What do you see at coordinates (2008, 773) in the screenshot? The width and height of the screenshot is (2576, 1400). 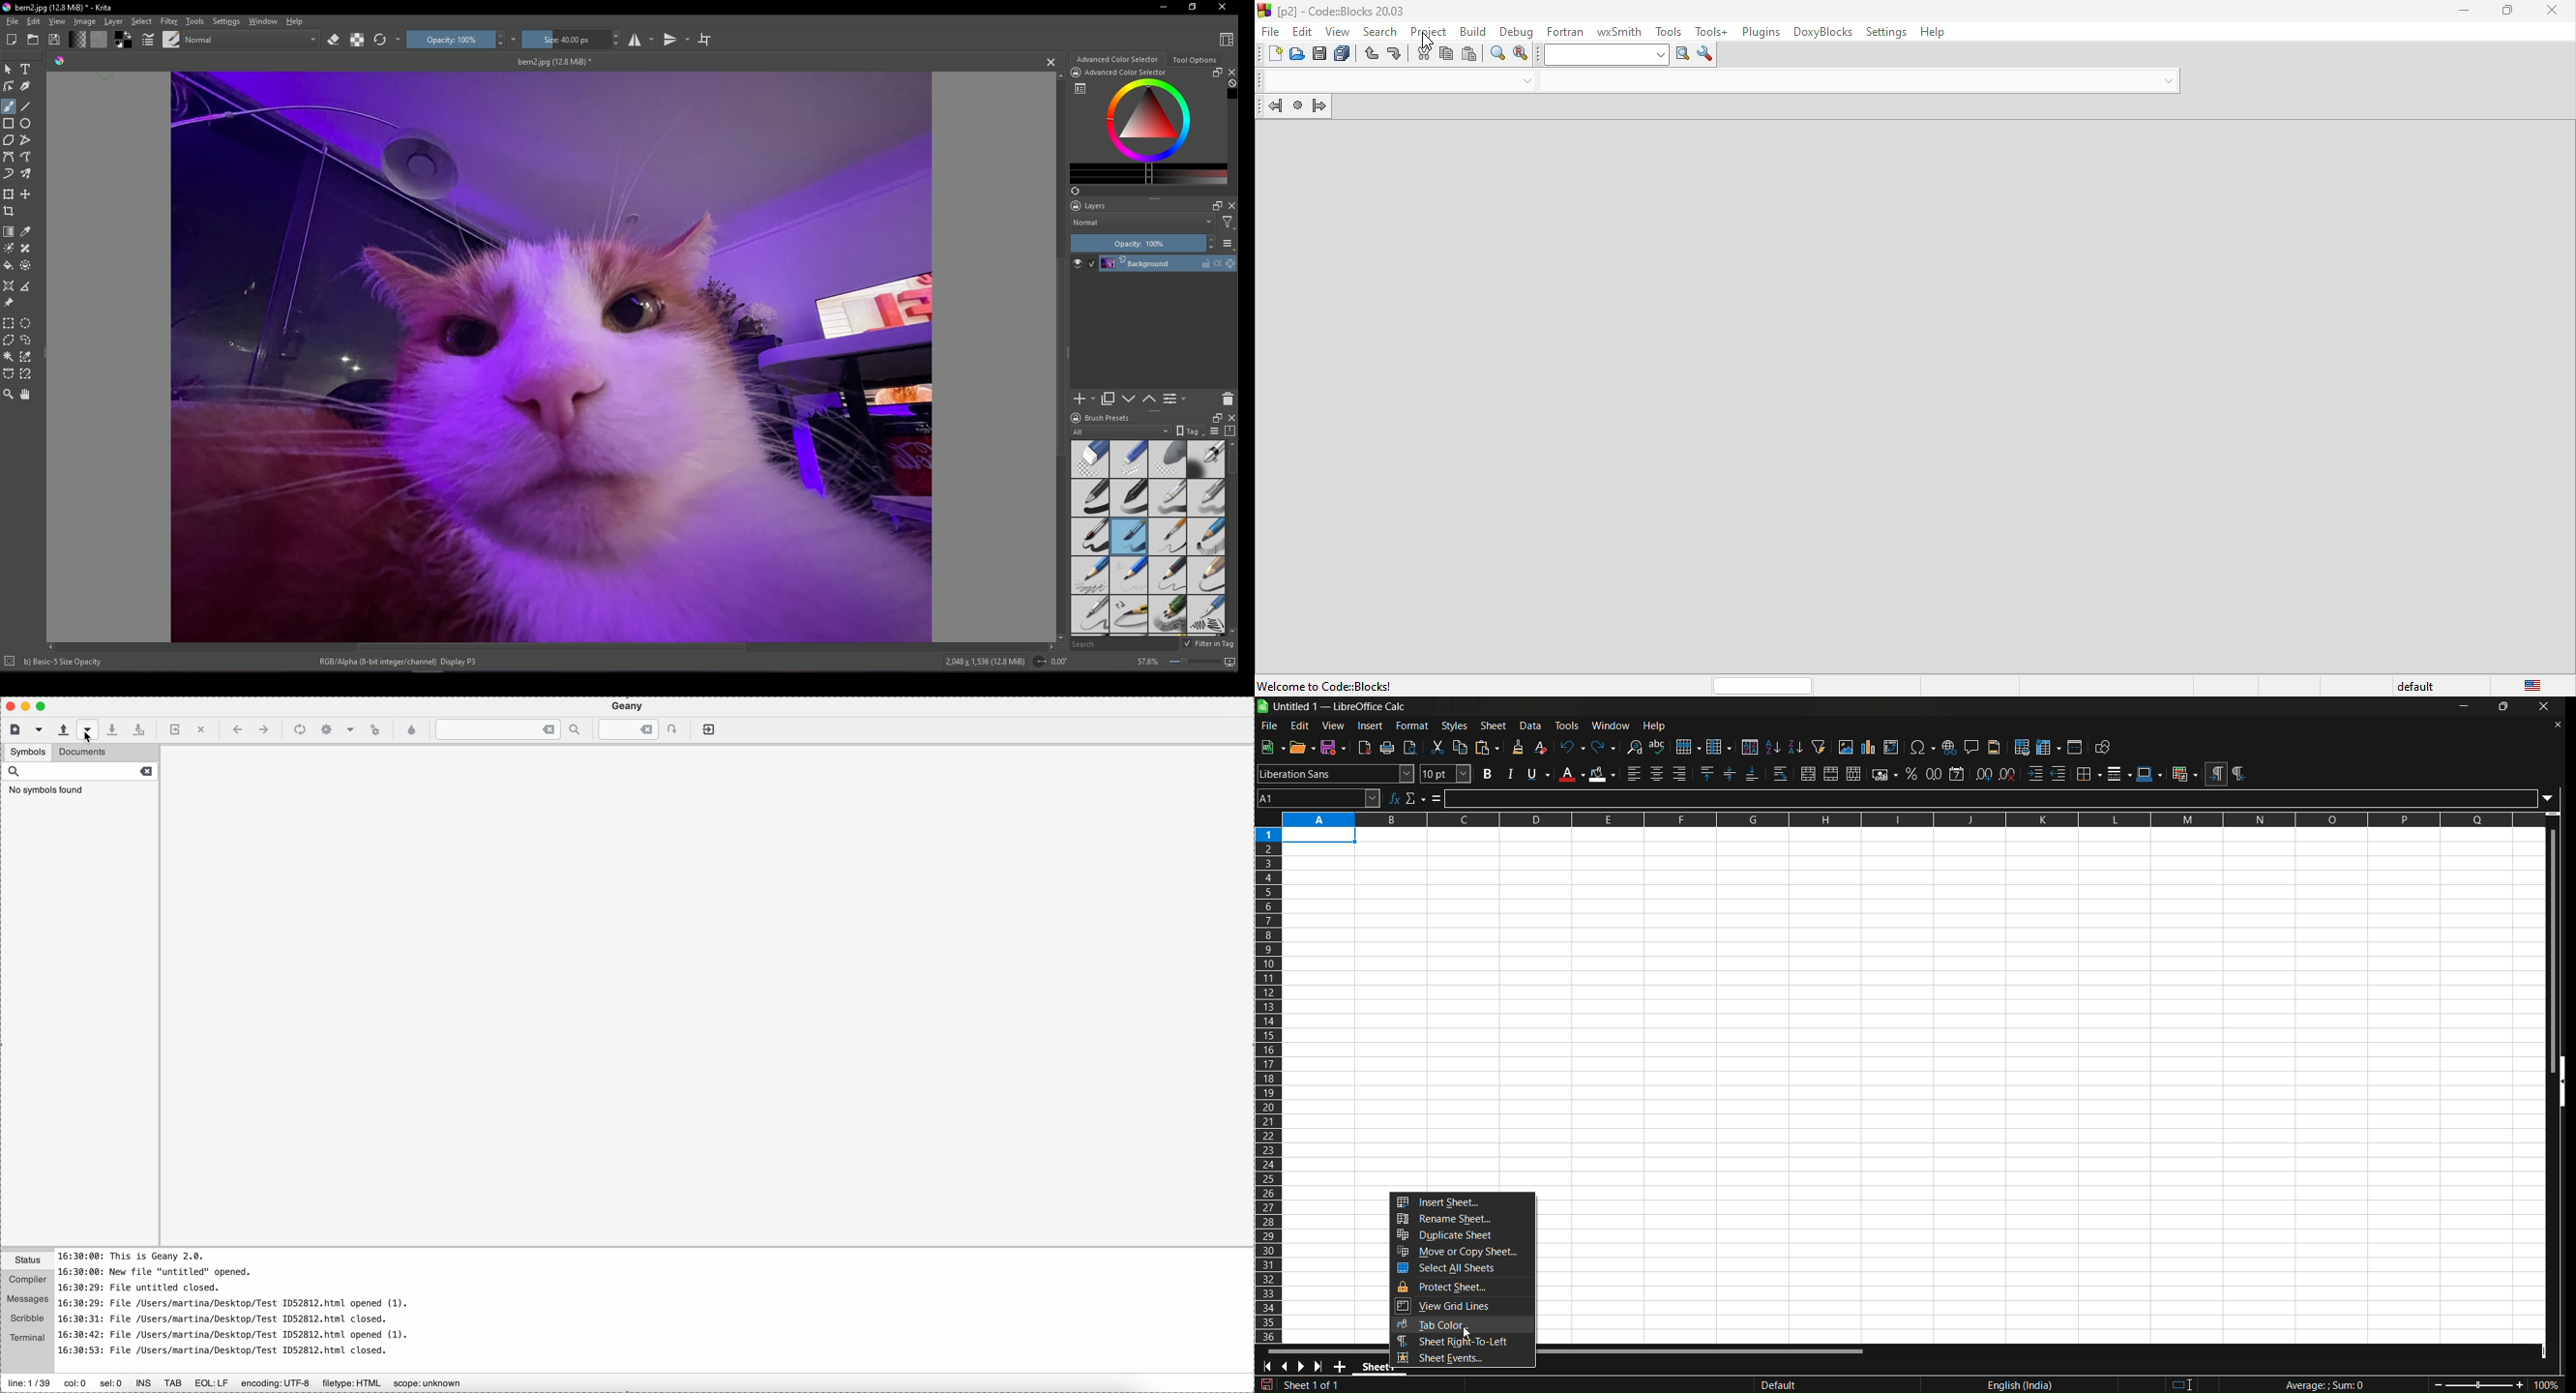 I see `remove decimal place` at bounding box center [2008, 773].